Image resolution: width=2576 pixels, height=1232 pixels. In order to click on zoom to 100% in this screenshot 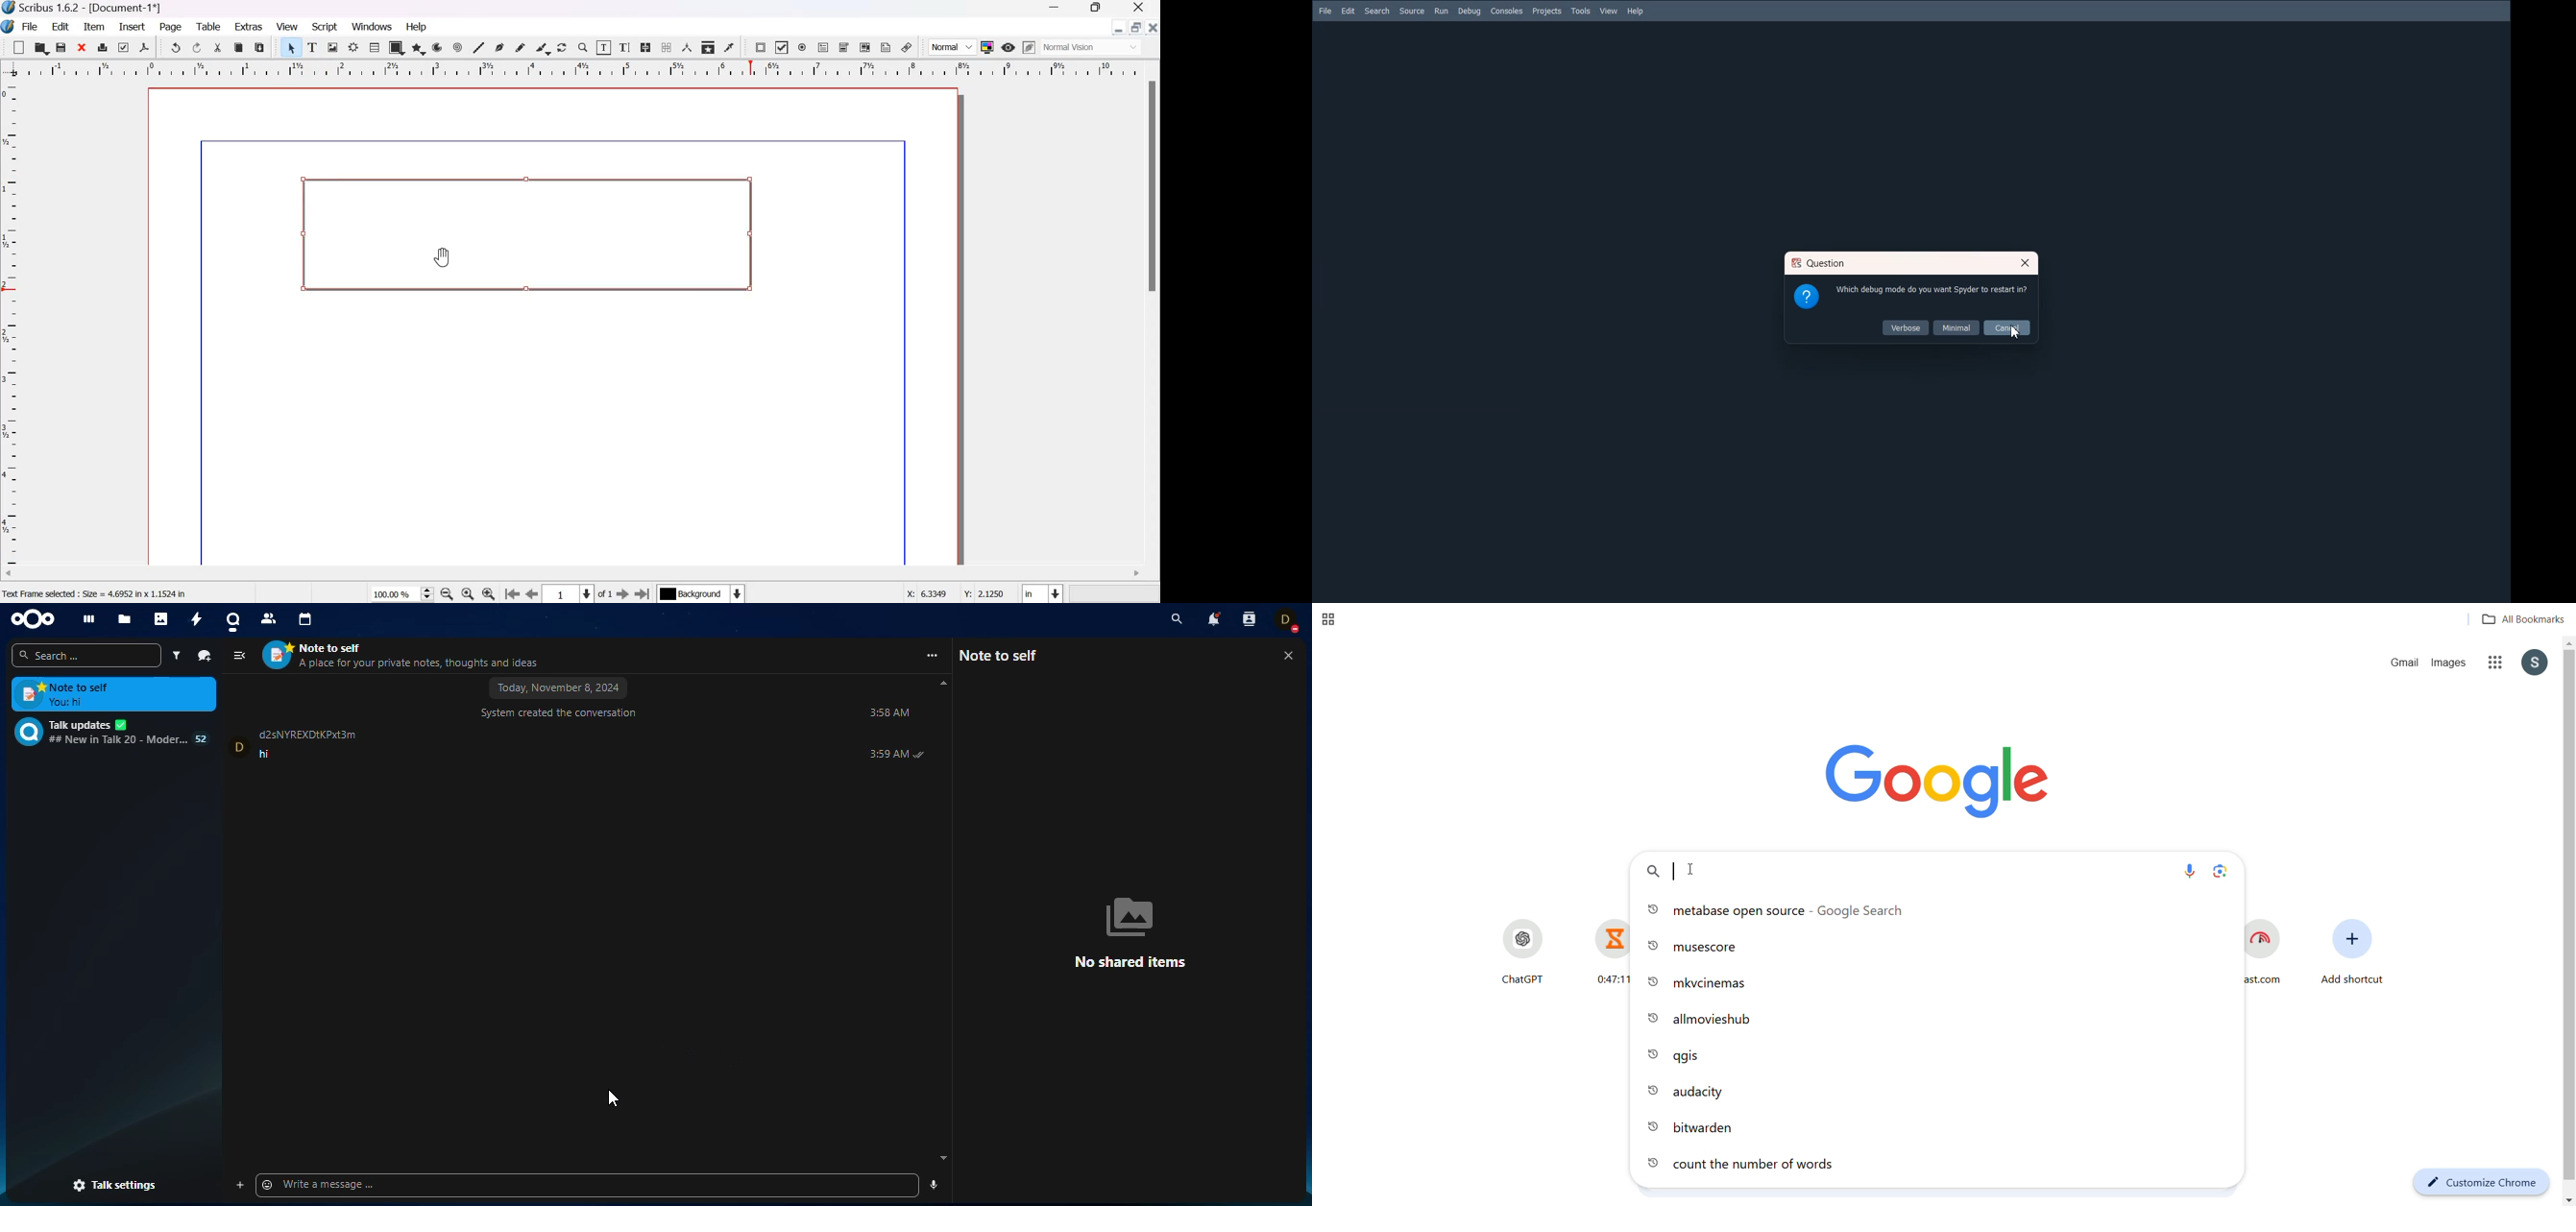, I will do `click(469, 594)`.